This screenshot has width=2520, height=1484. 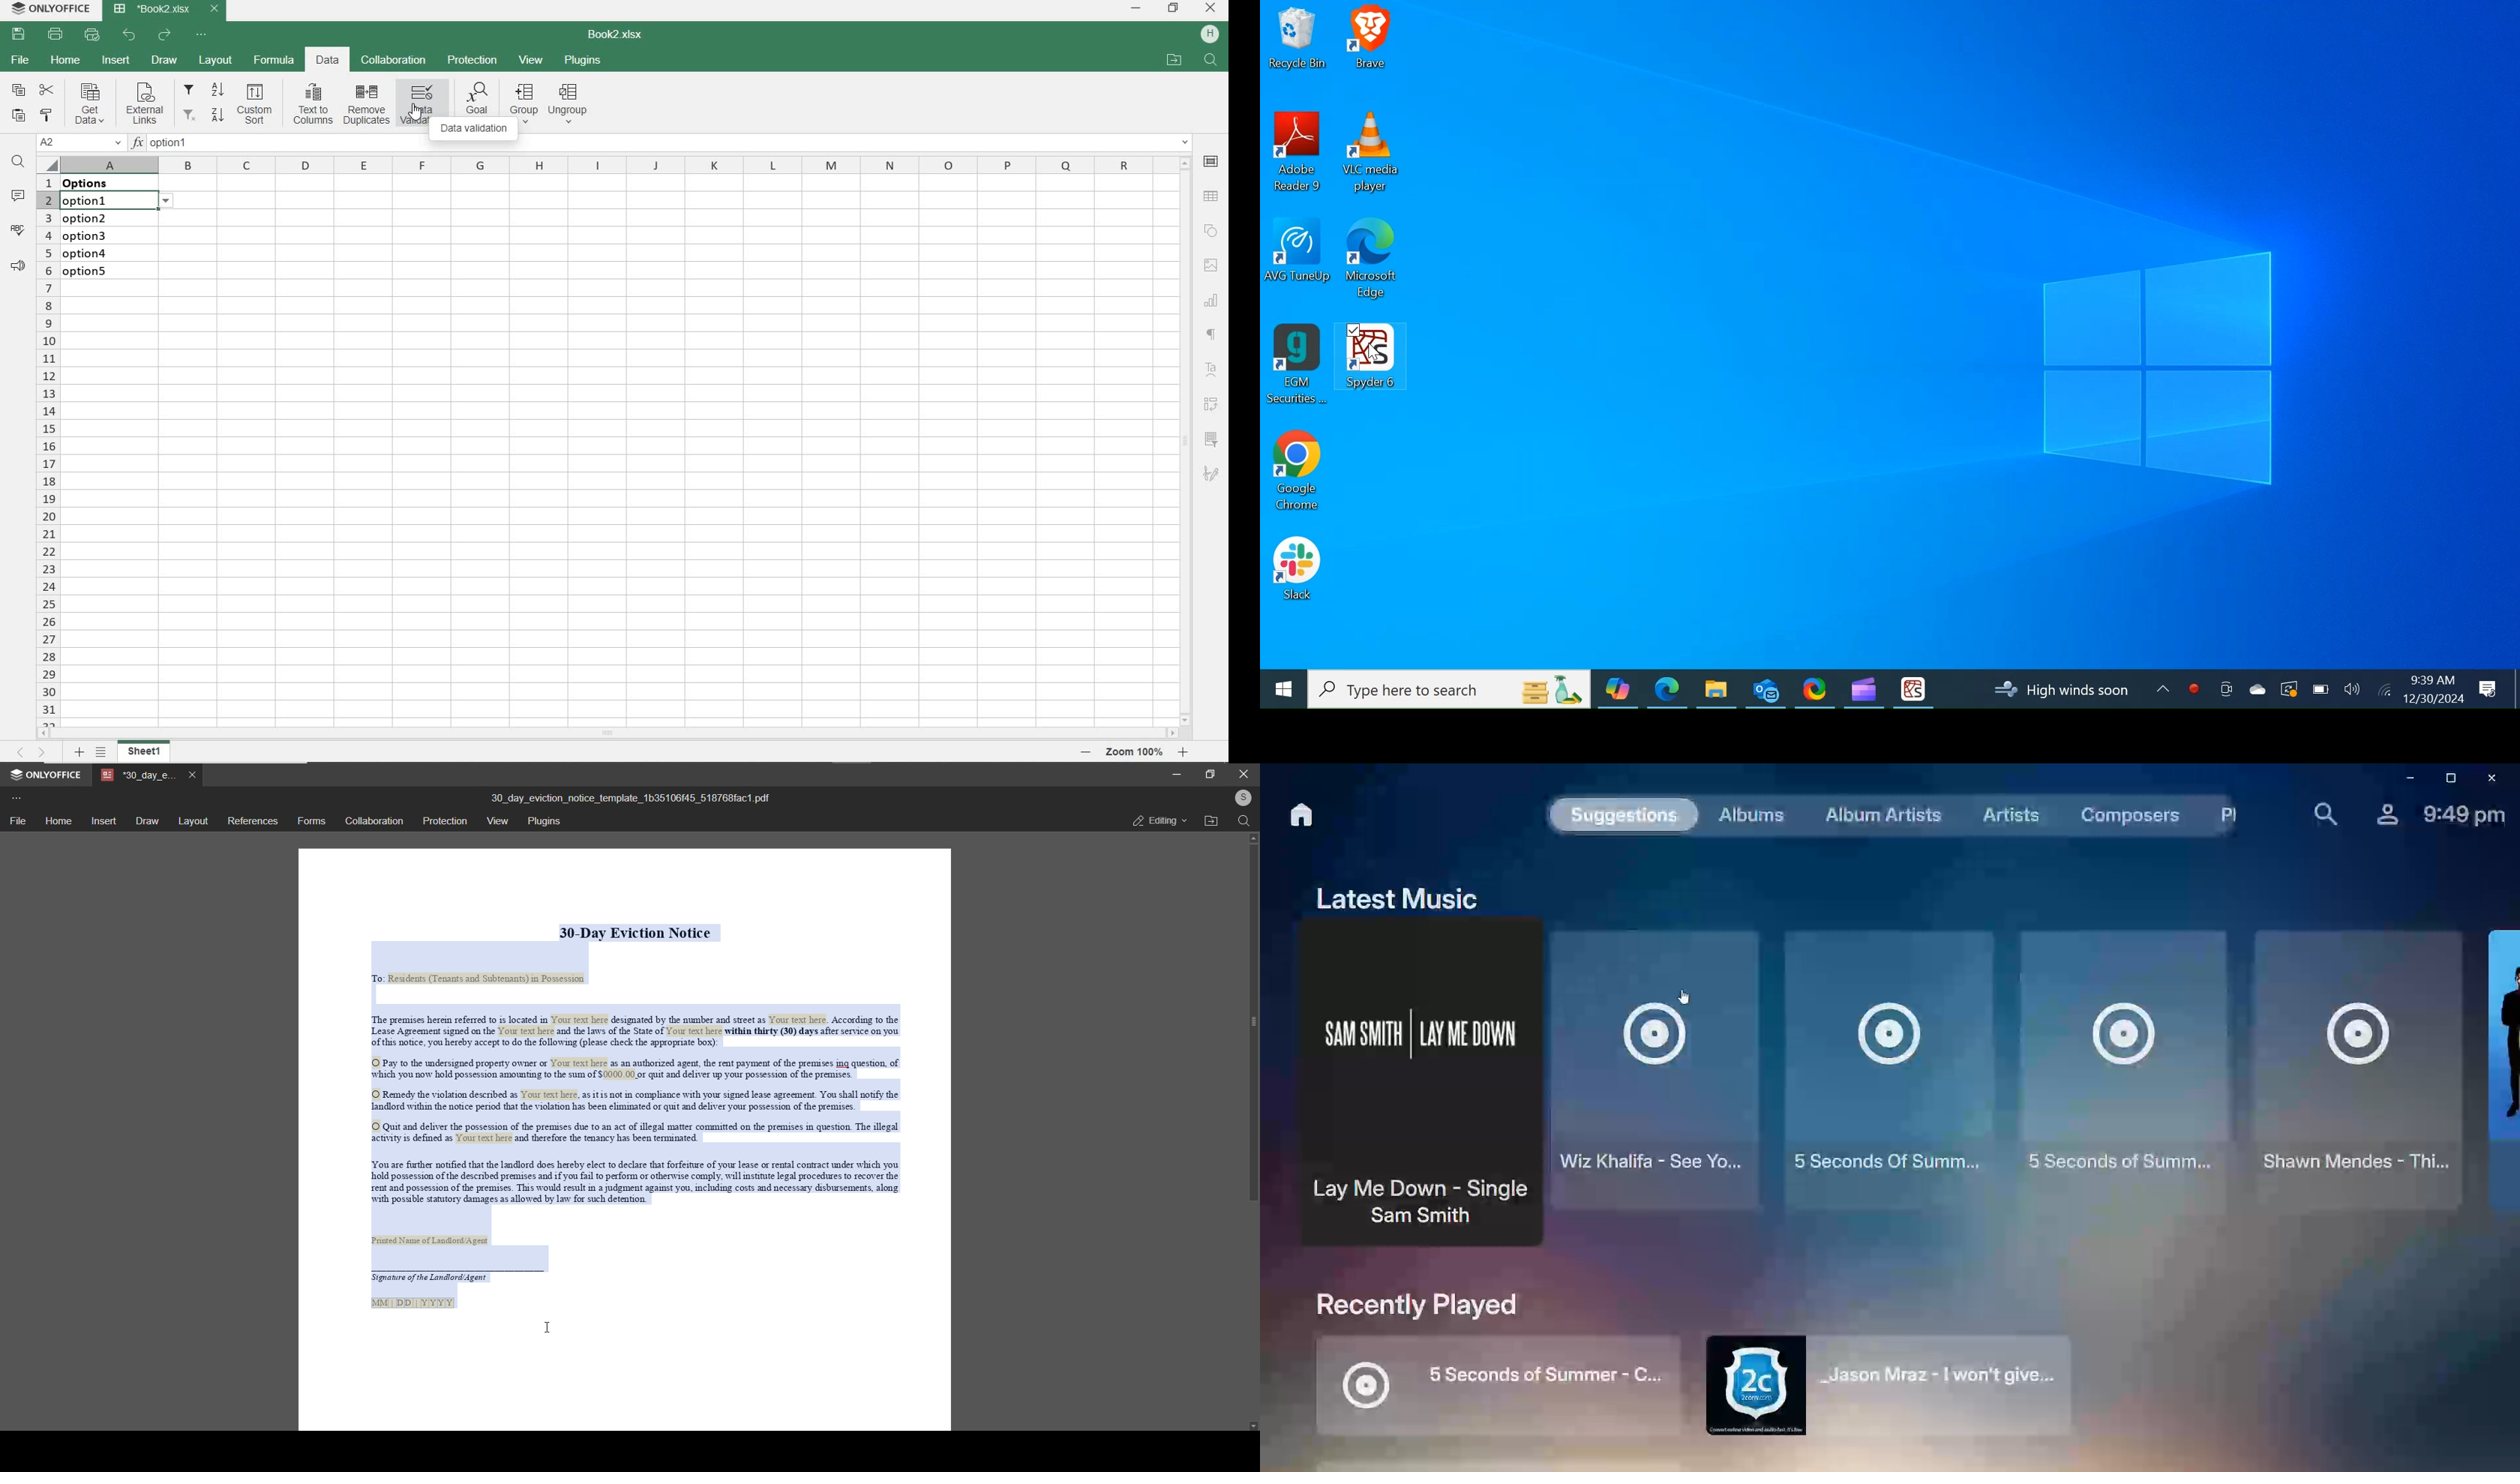 What do you see at coordinates (394, 59) in the screenshot?
I see `COLLABORATION` at bounding box center [394, 59].